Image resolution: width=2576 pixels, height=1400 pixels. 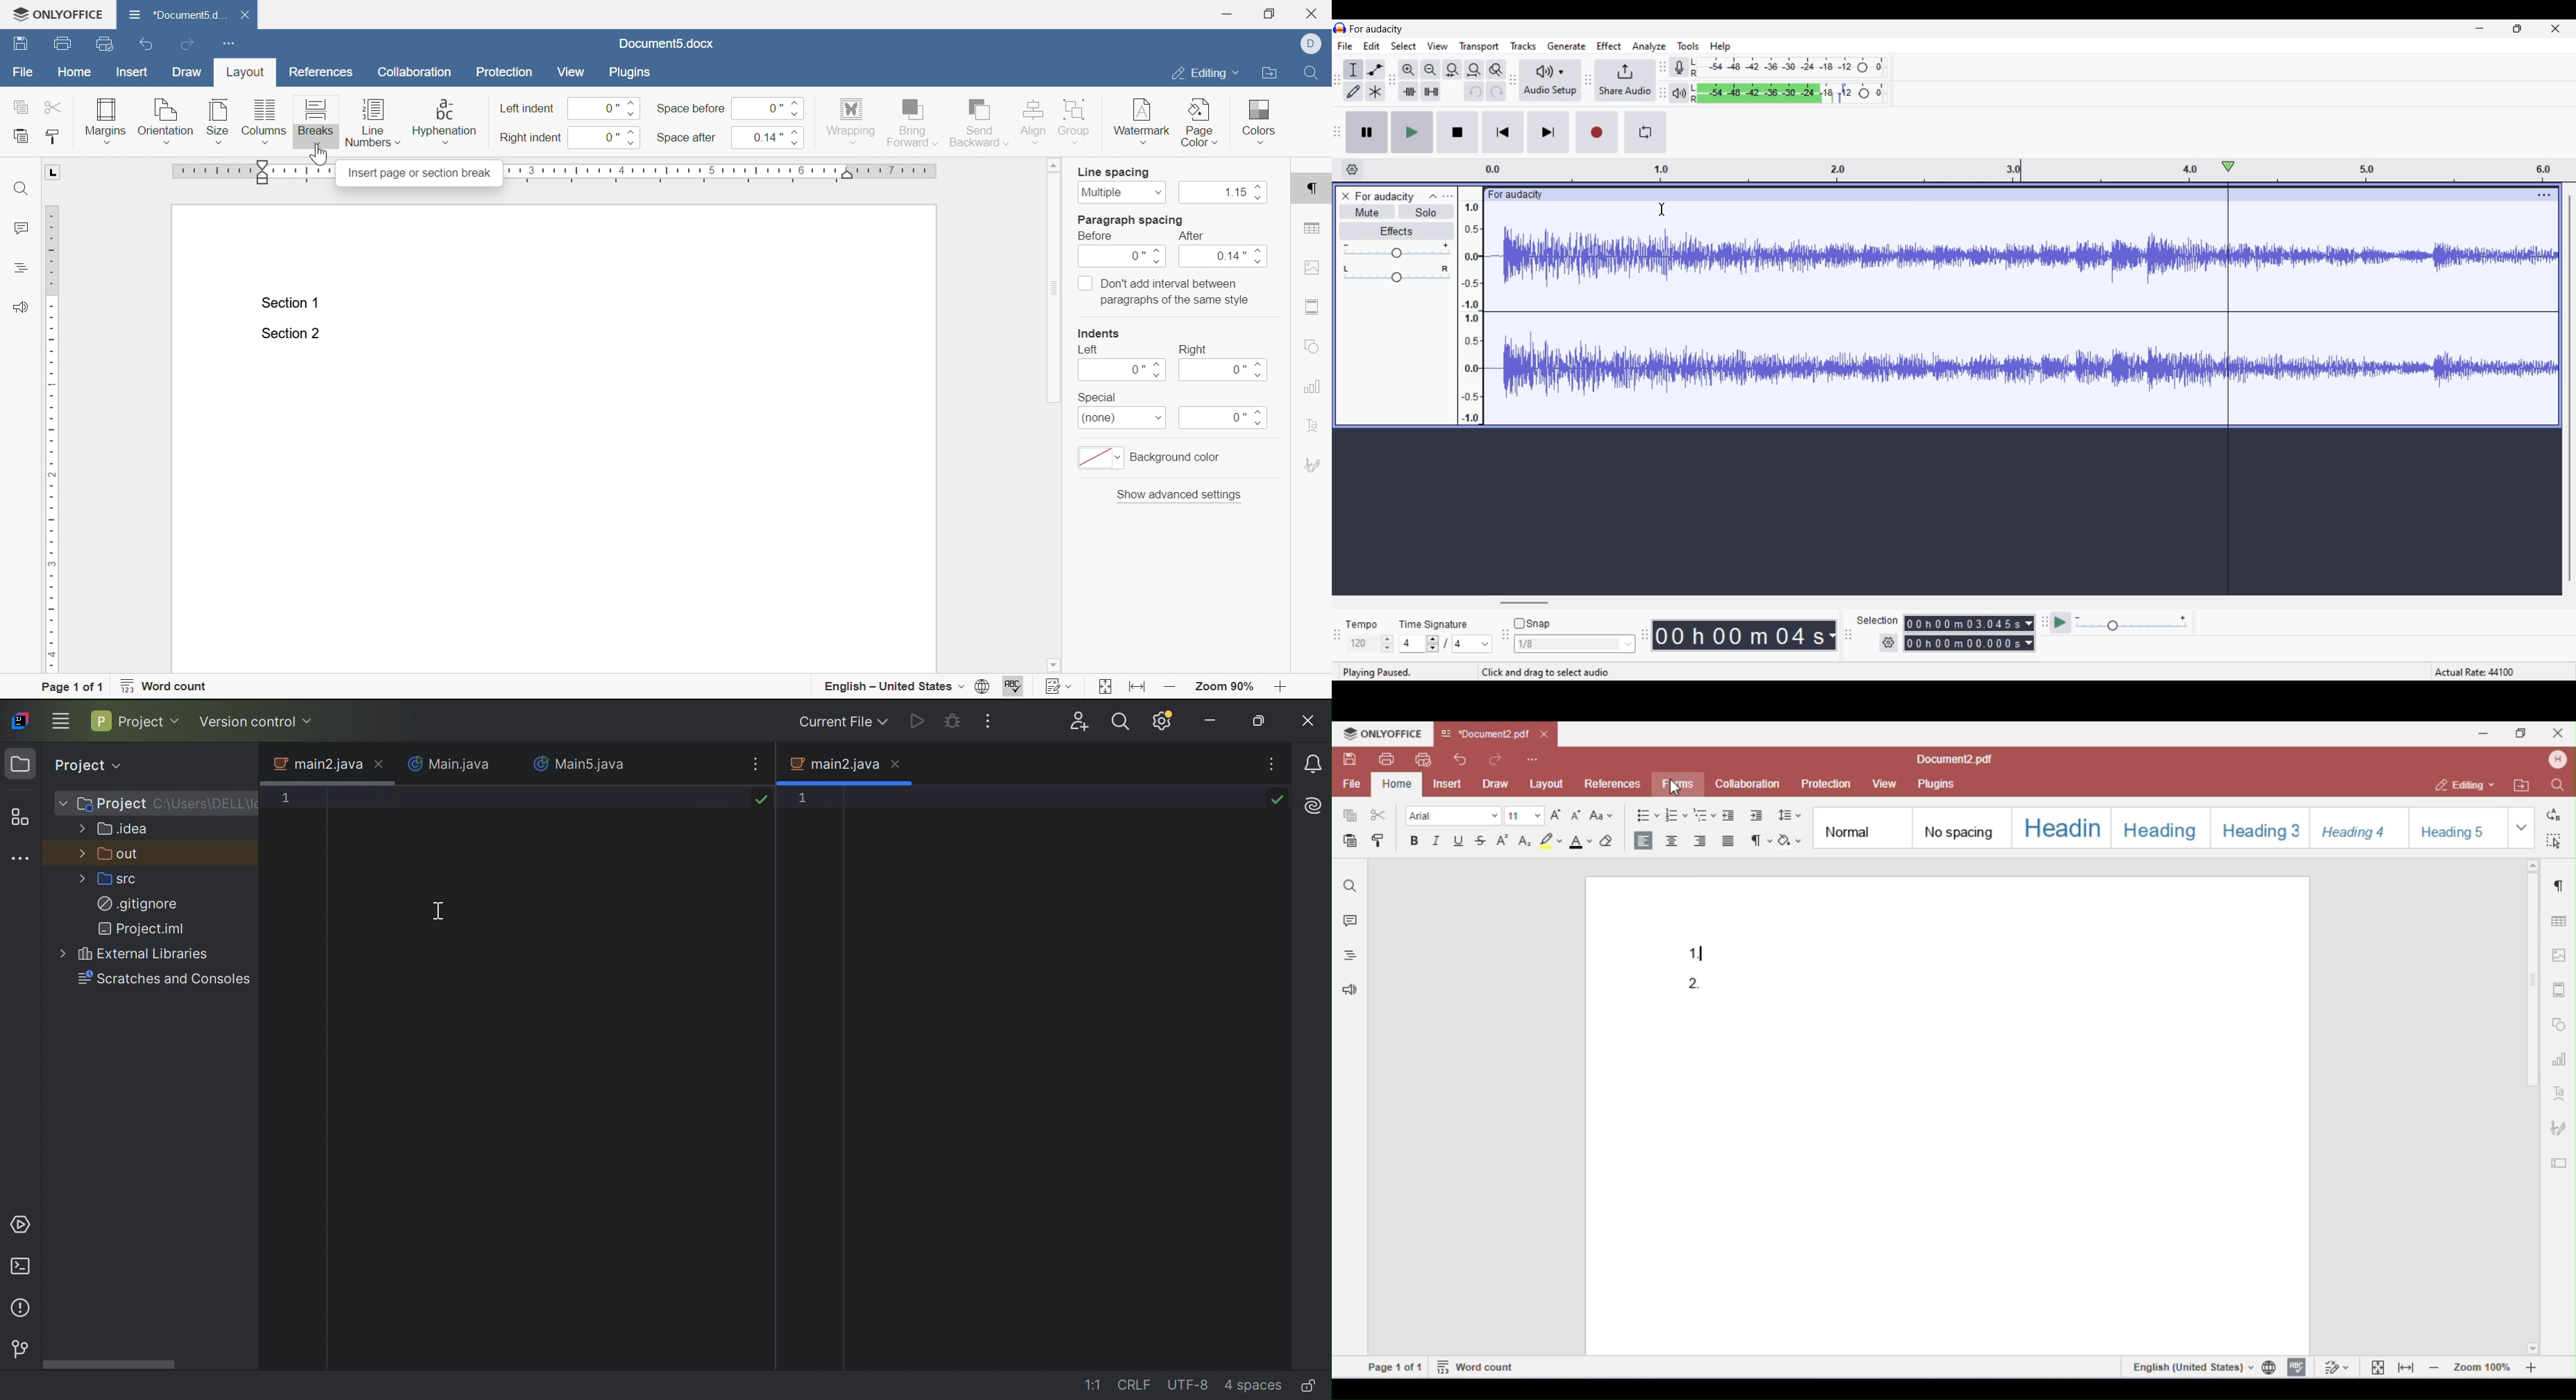 I want to click on file, so click(x=24, y=71).